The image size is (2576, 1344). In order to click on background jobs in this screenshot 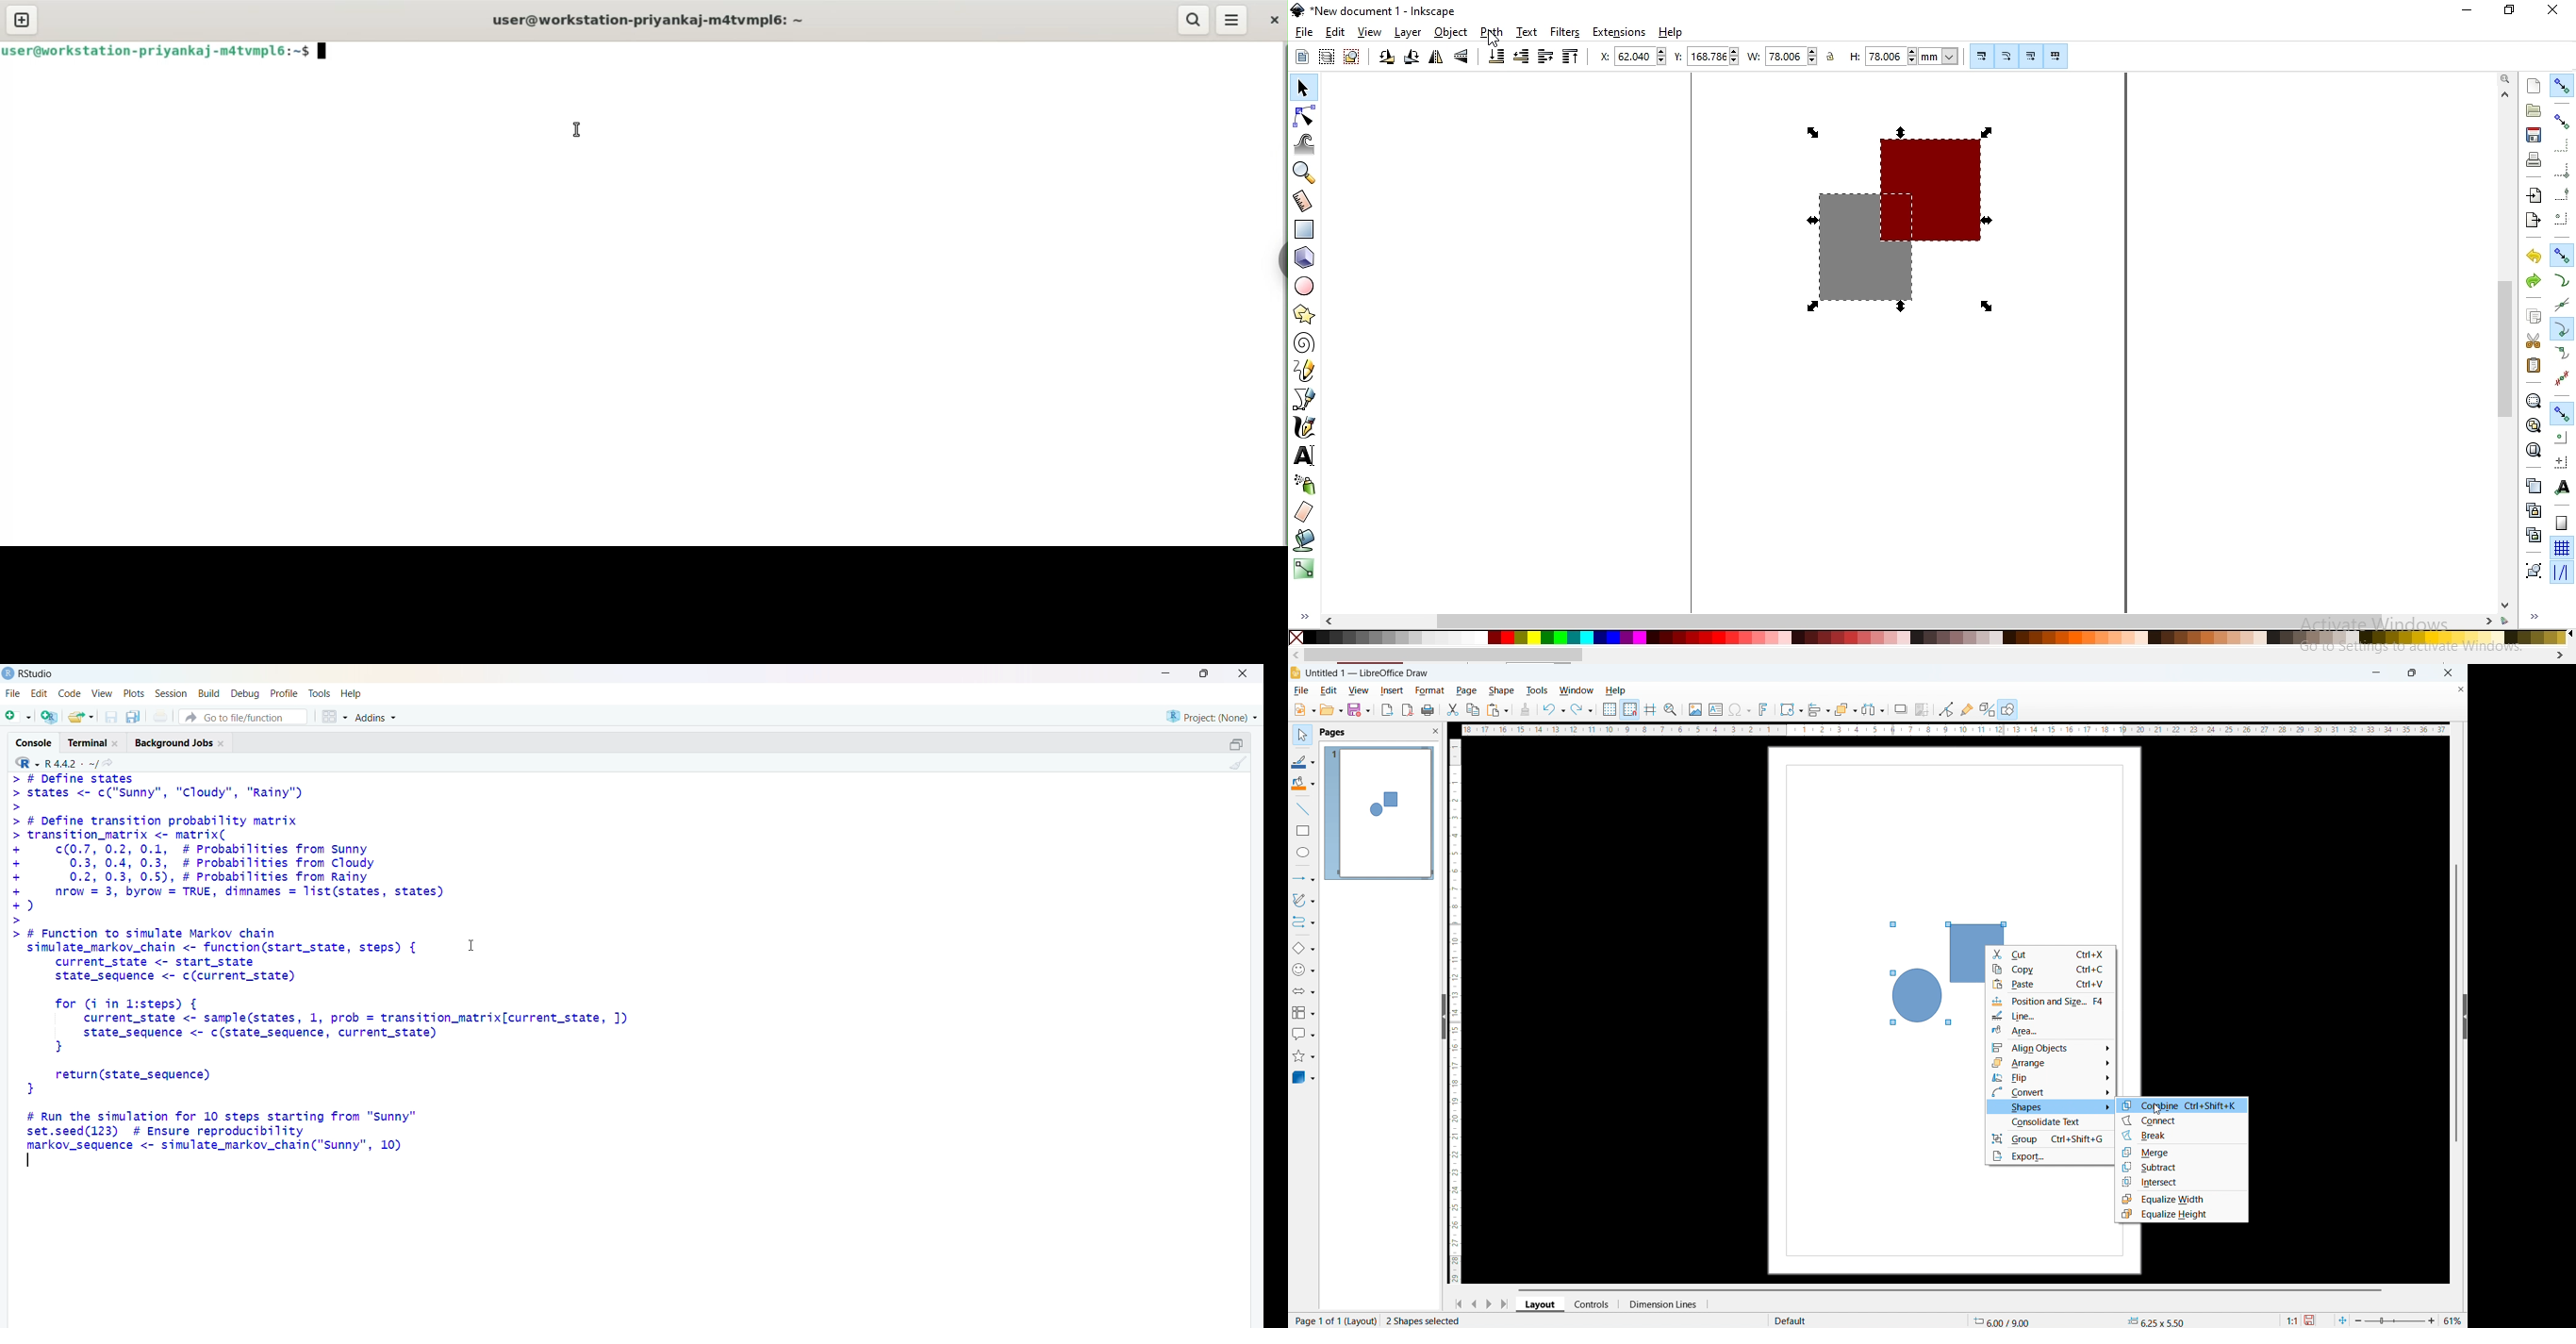, I will do `click(184, 743)`.